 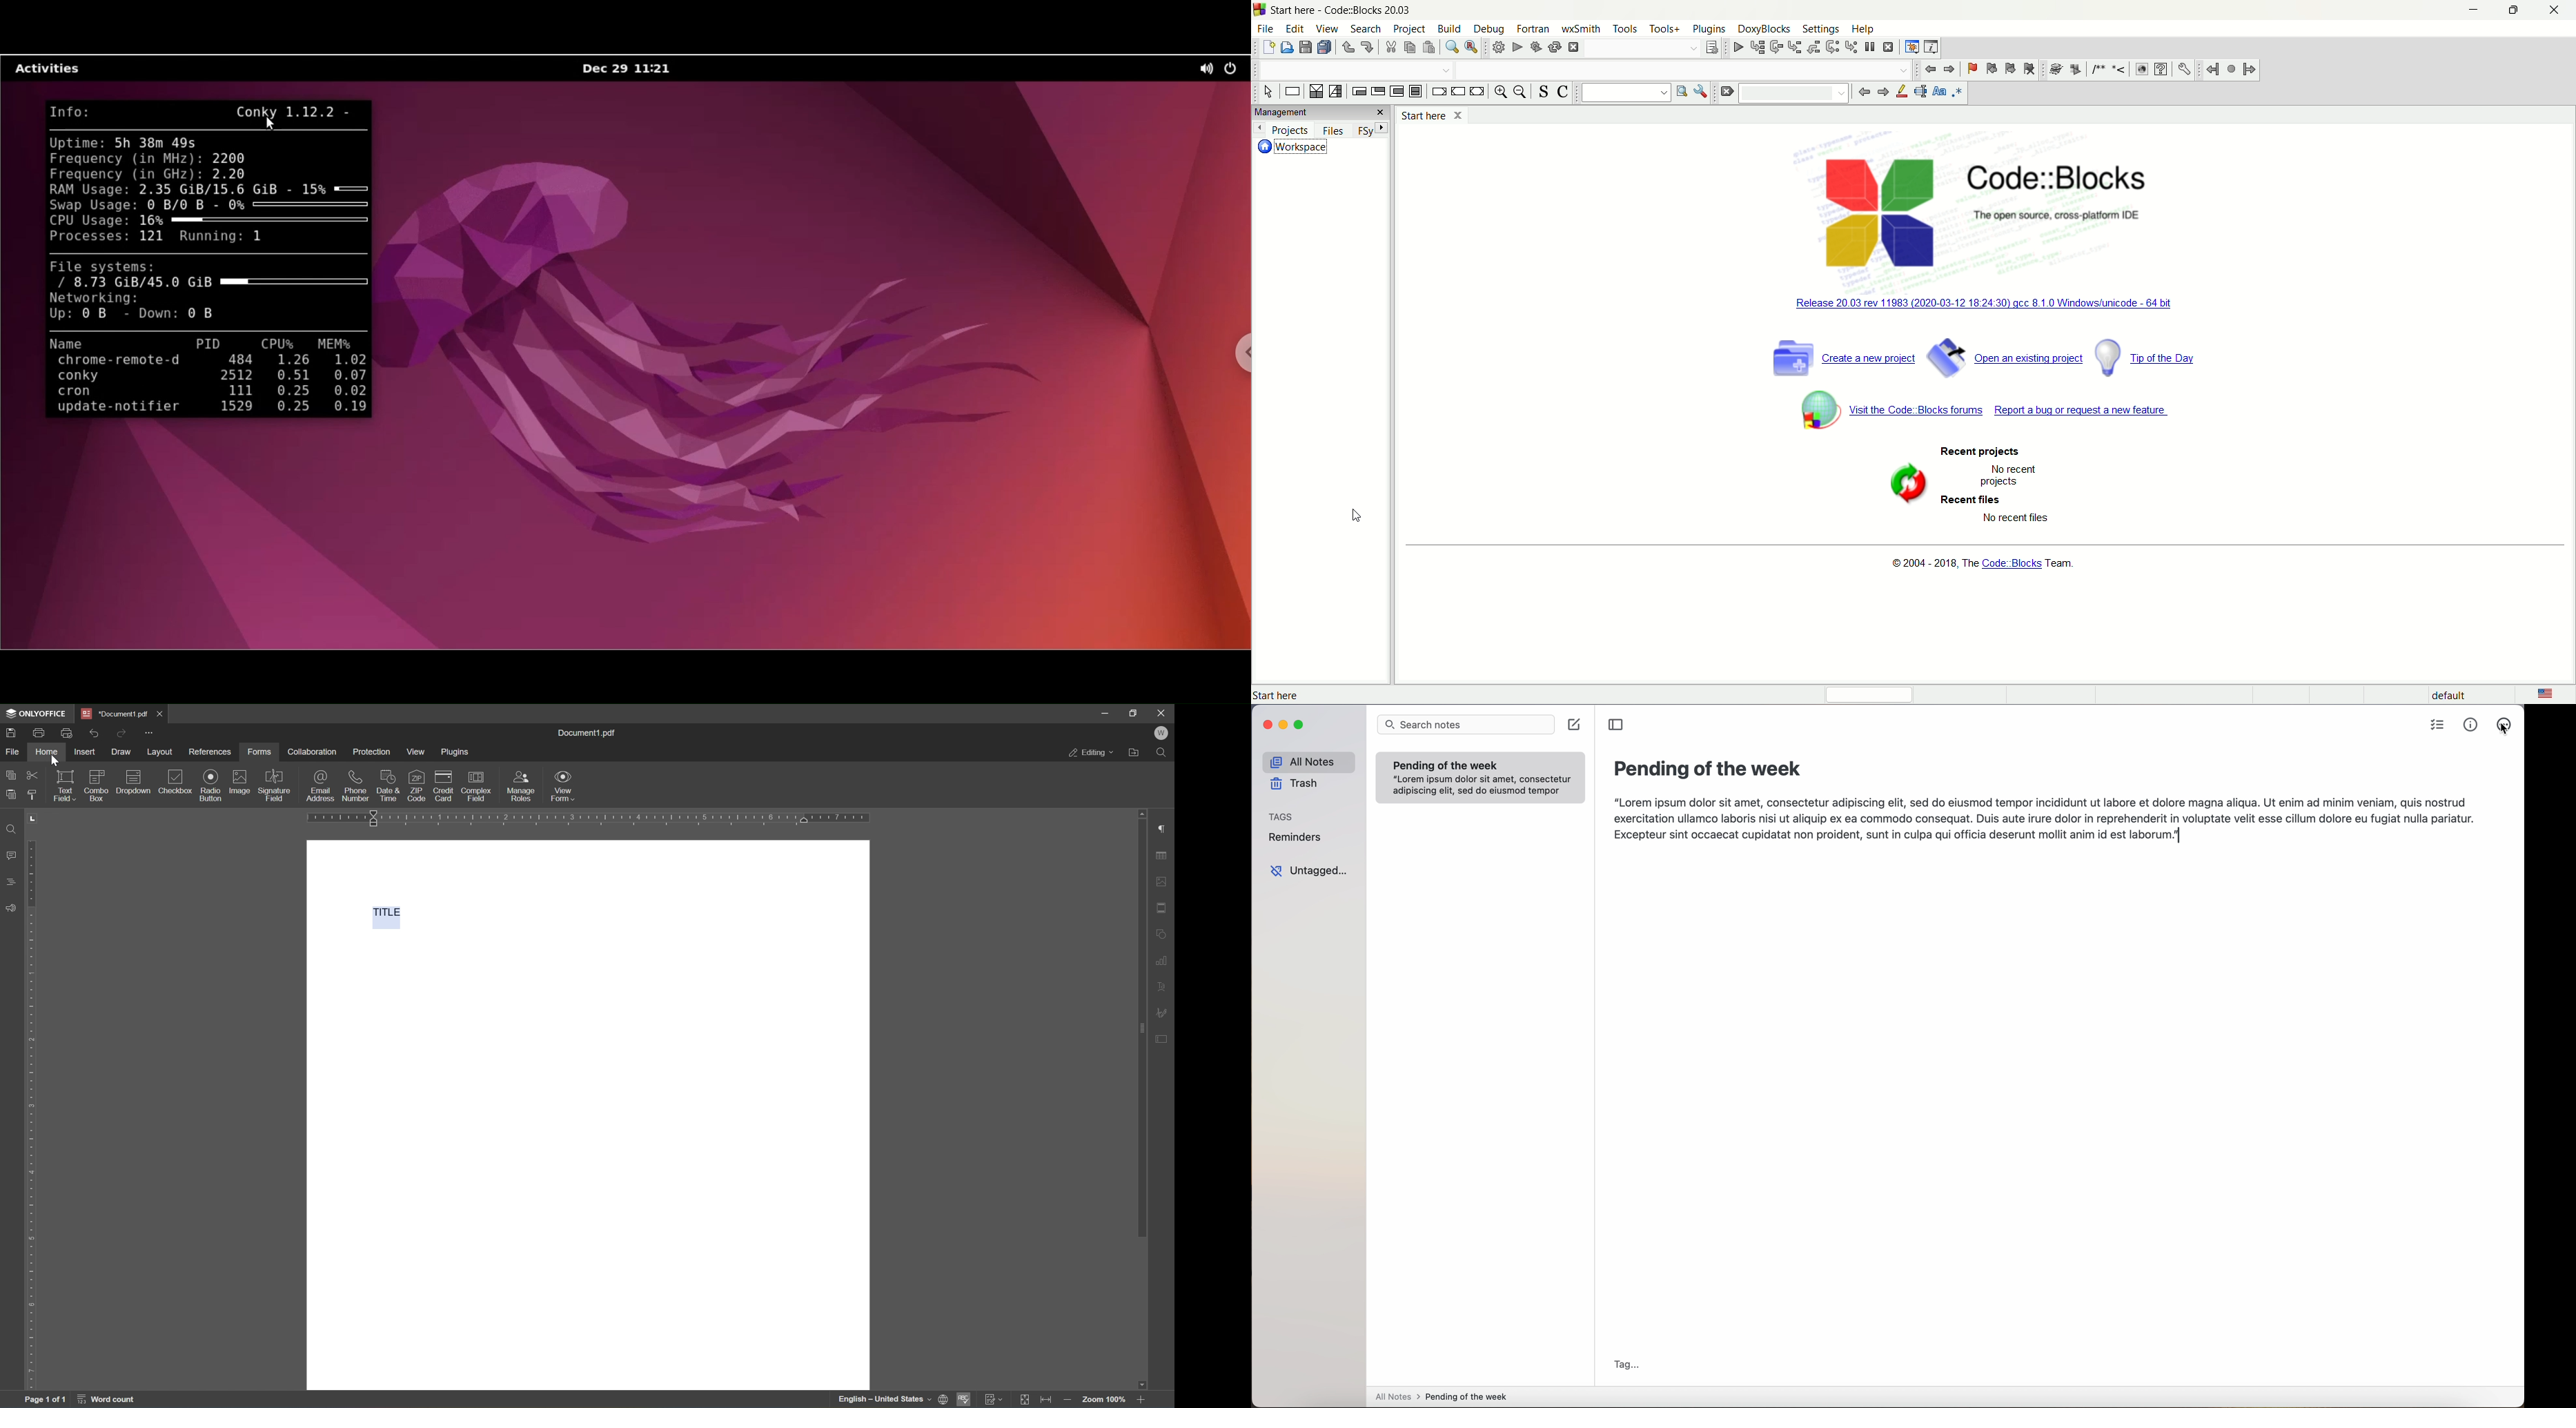 I want to click on debug, so click(x=1736, y=48).